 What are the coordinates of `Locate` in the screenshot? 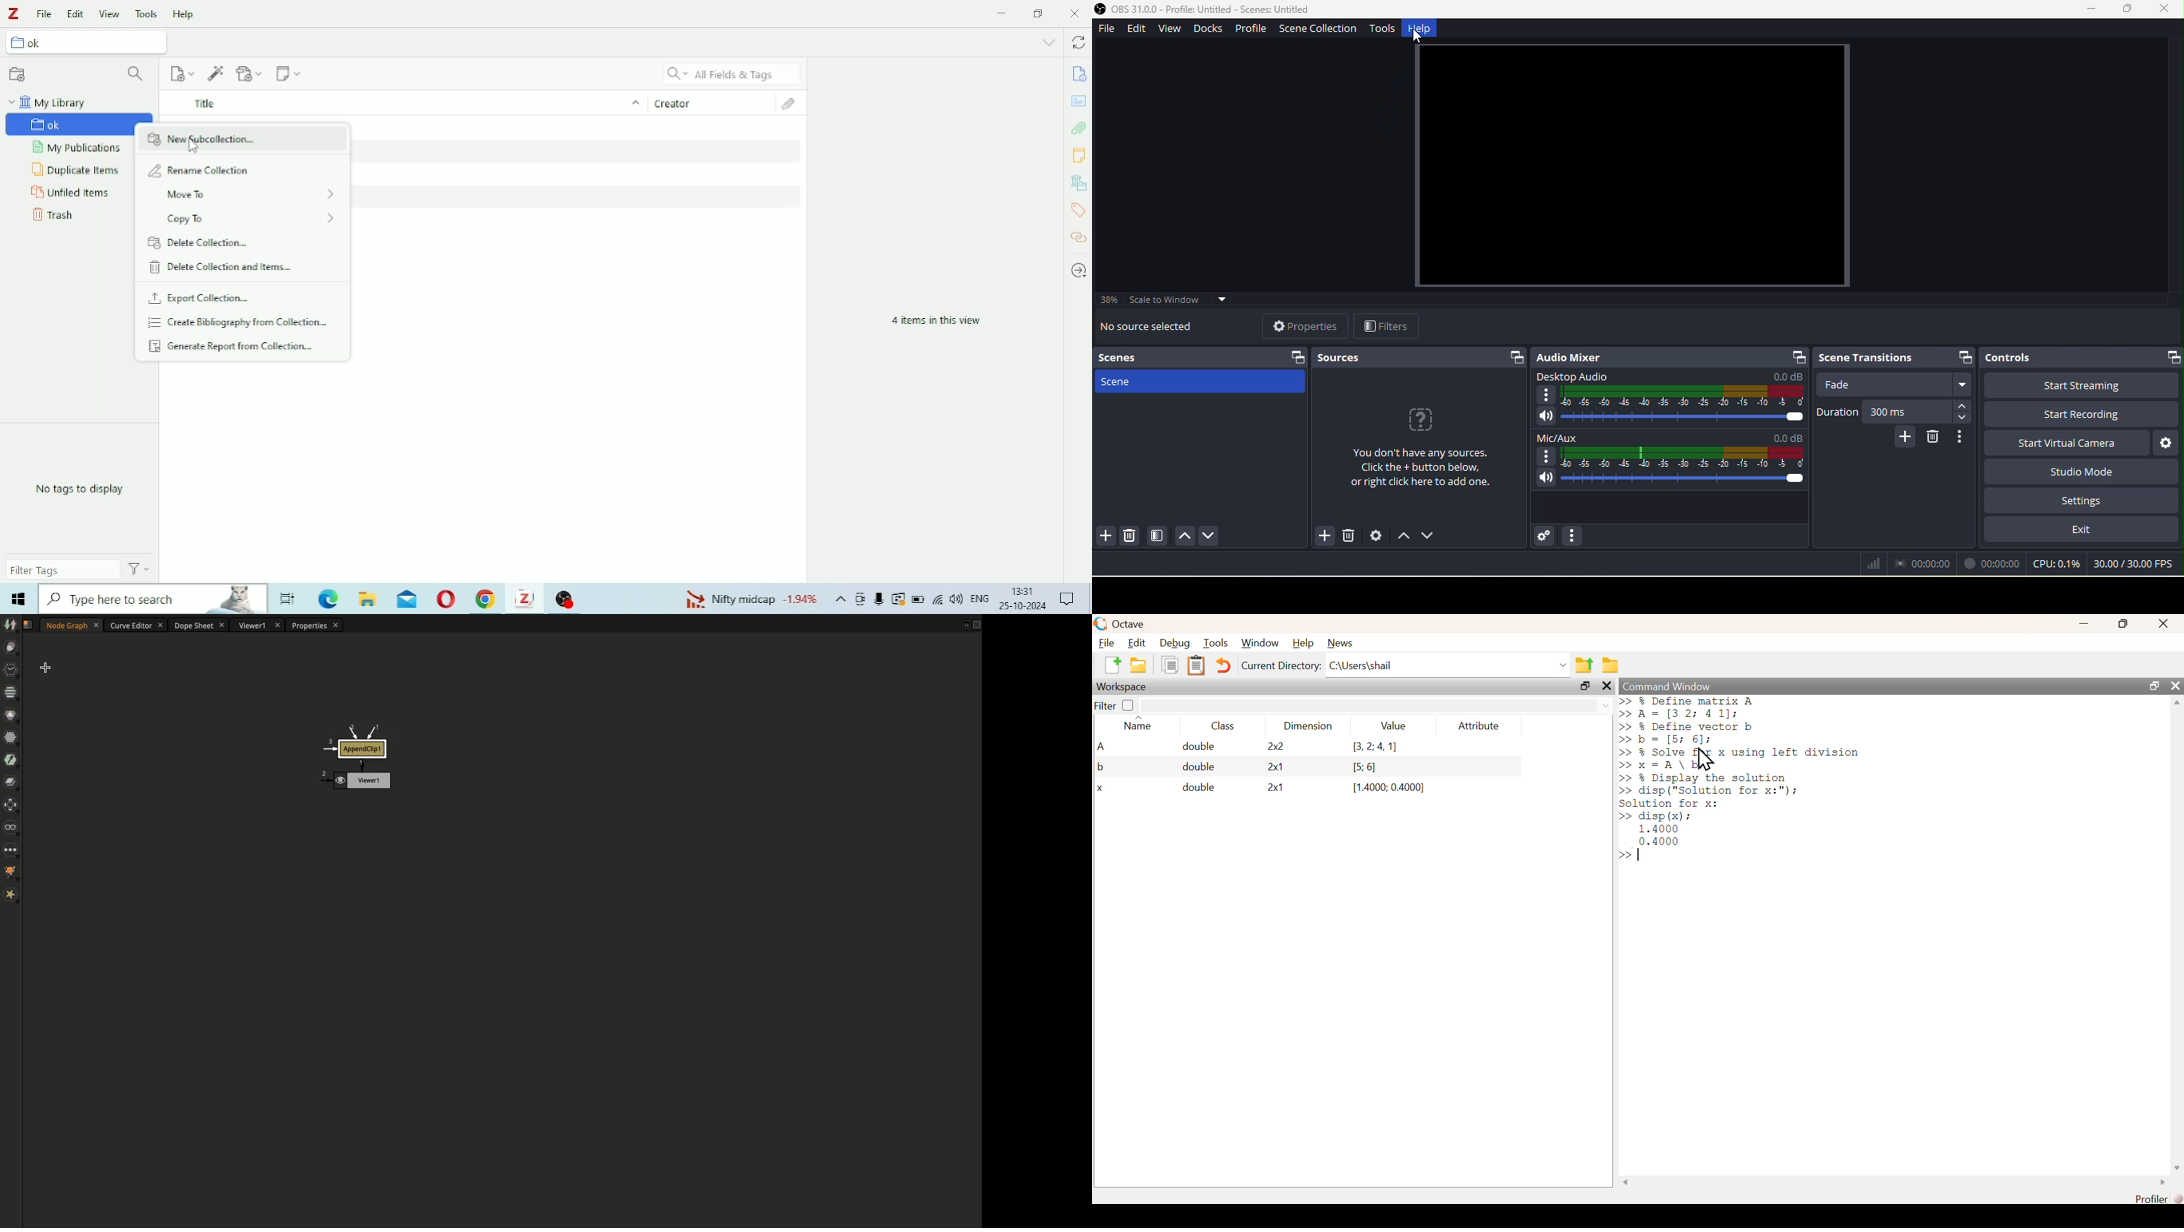 It's located at (1079, 271).